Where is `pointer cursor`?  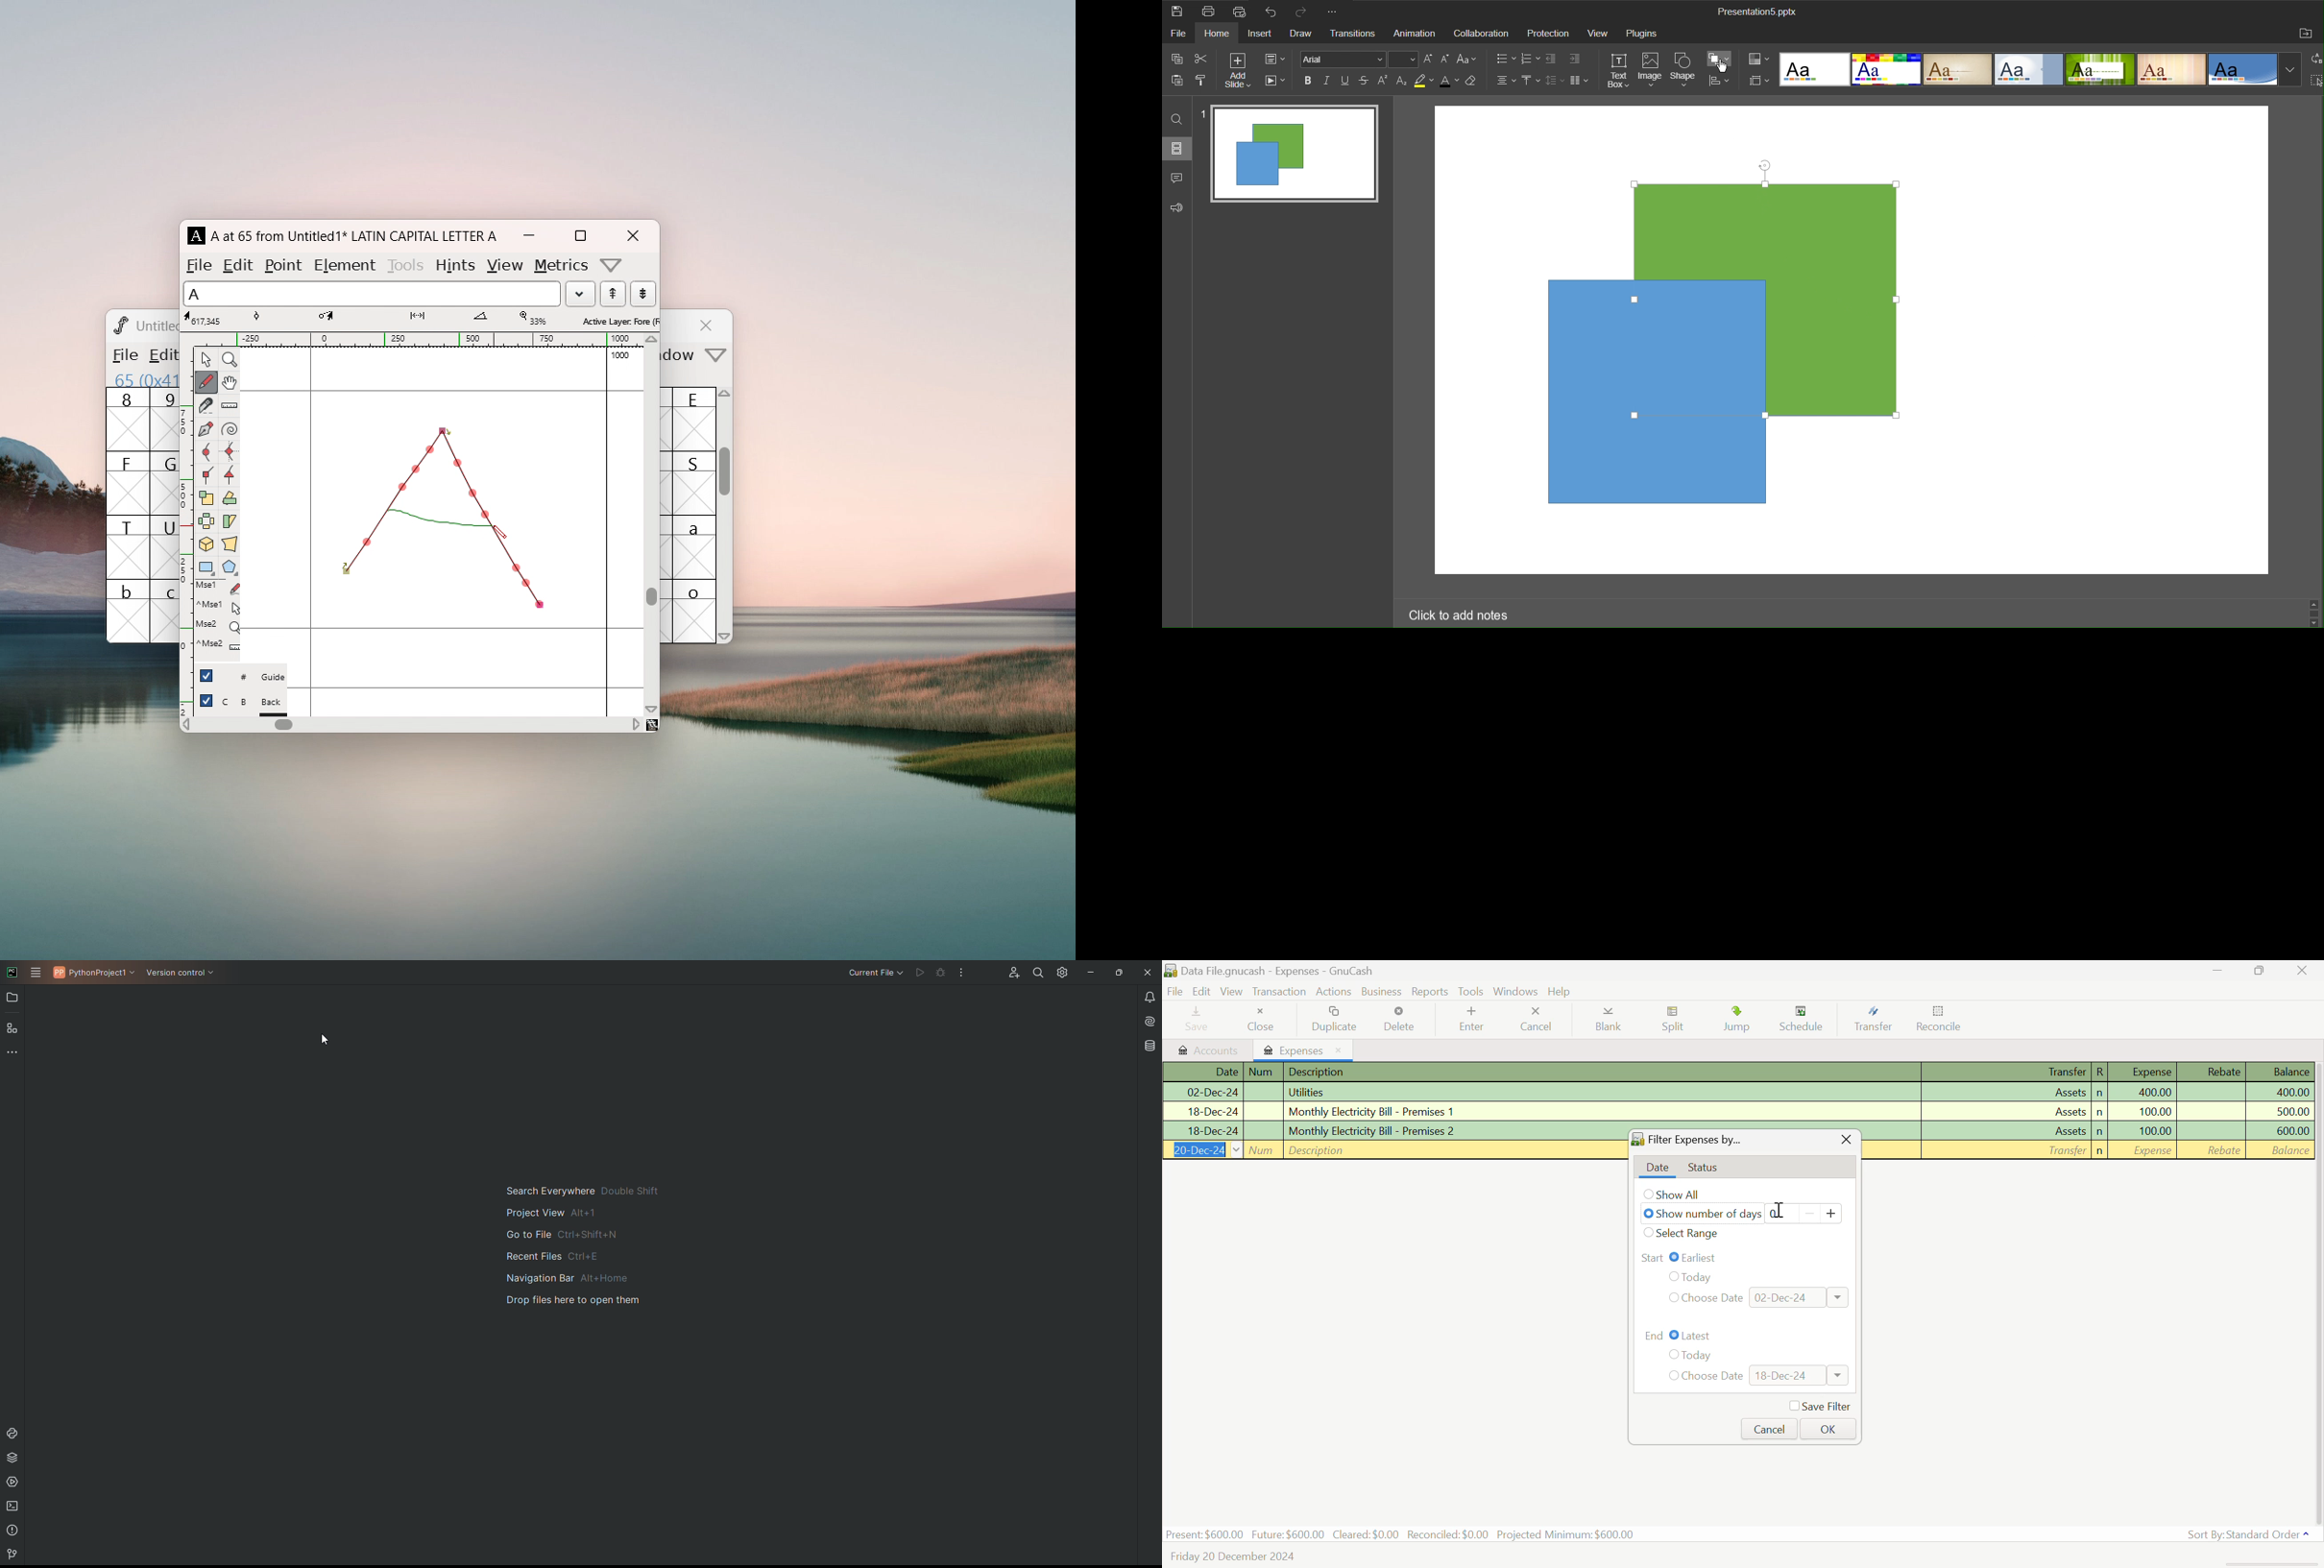
pointer cursor is located at coordinates (1724, 71).